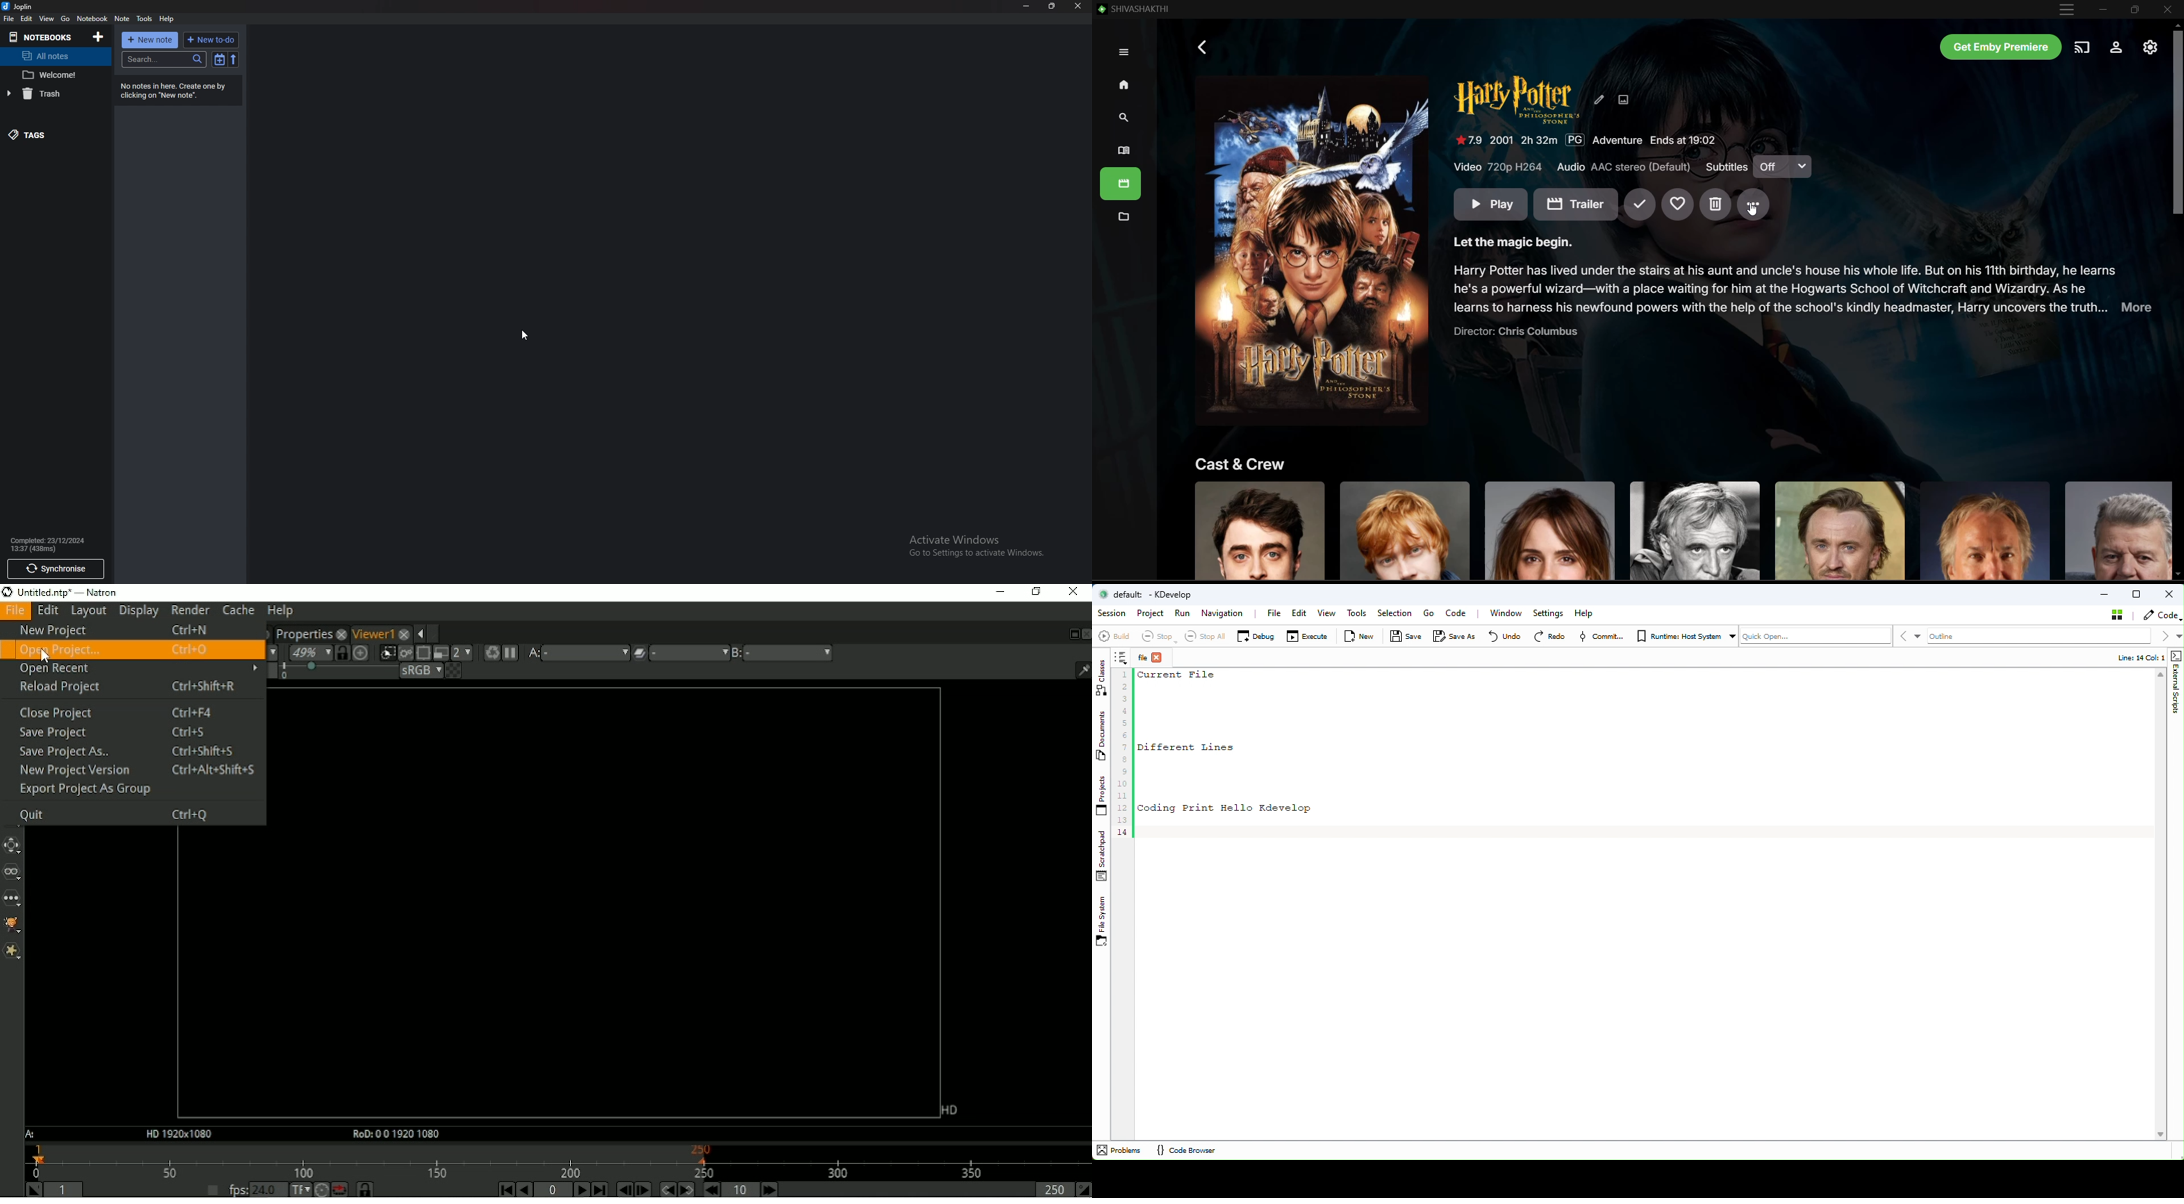  Describe the element at coordinates (59, 75) in the screenshot. I see `Welcome` at that location.